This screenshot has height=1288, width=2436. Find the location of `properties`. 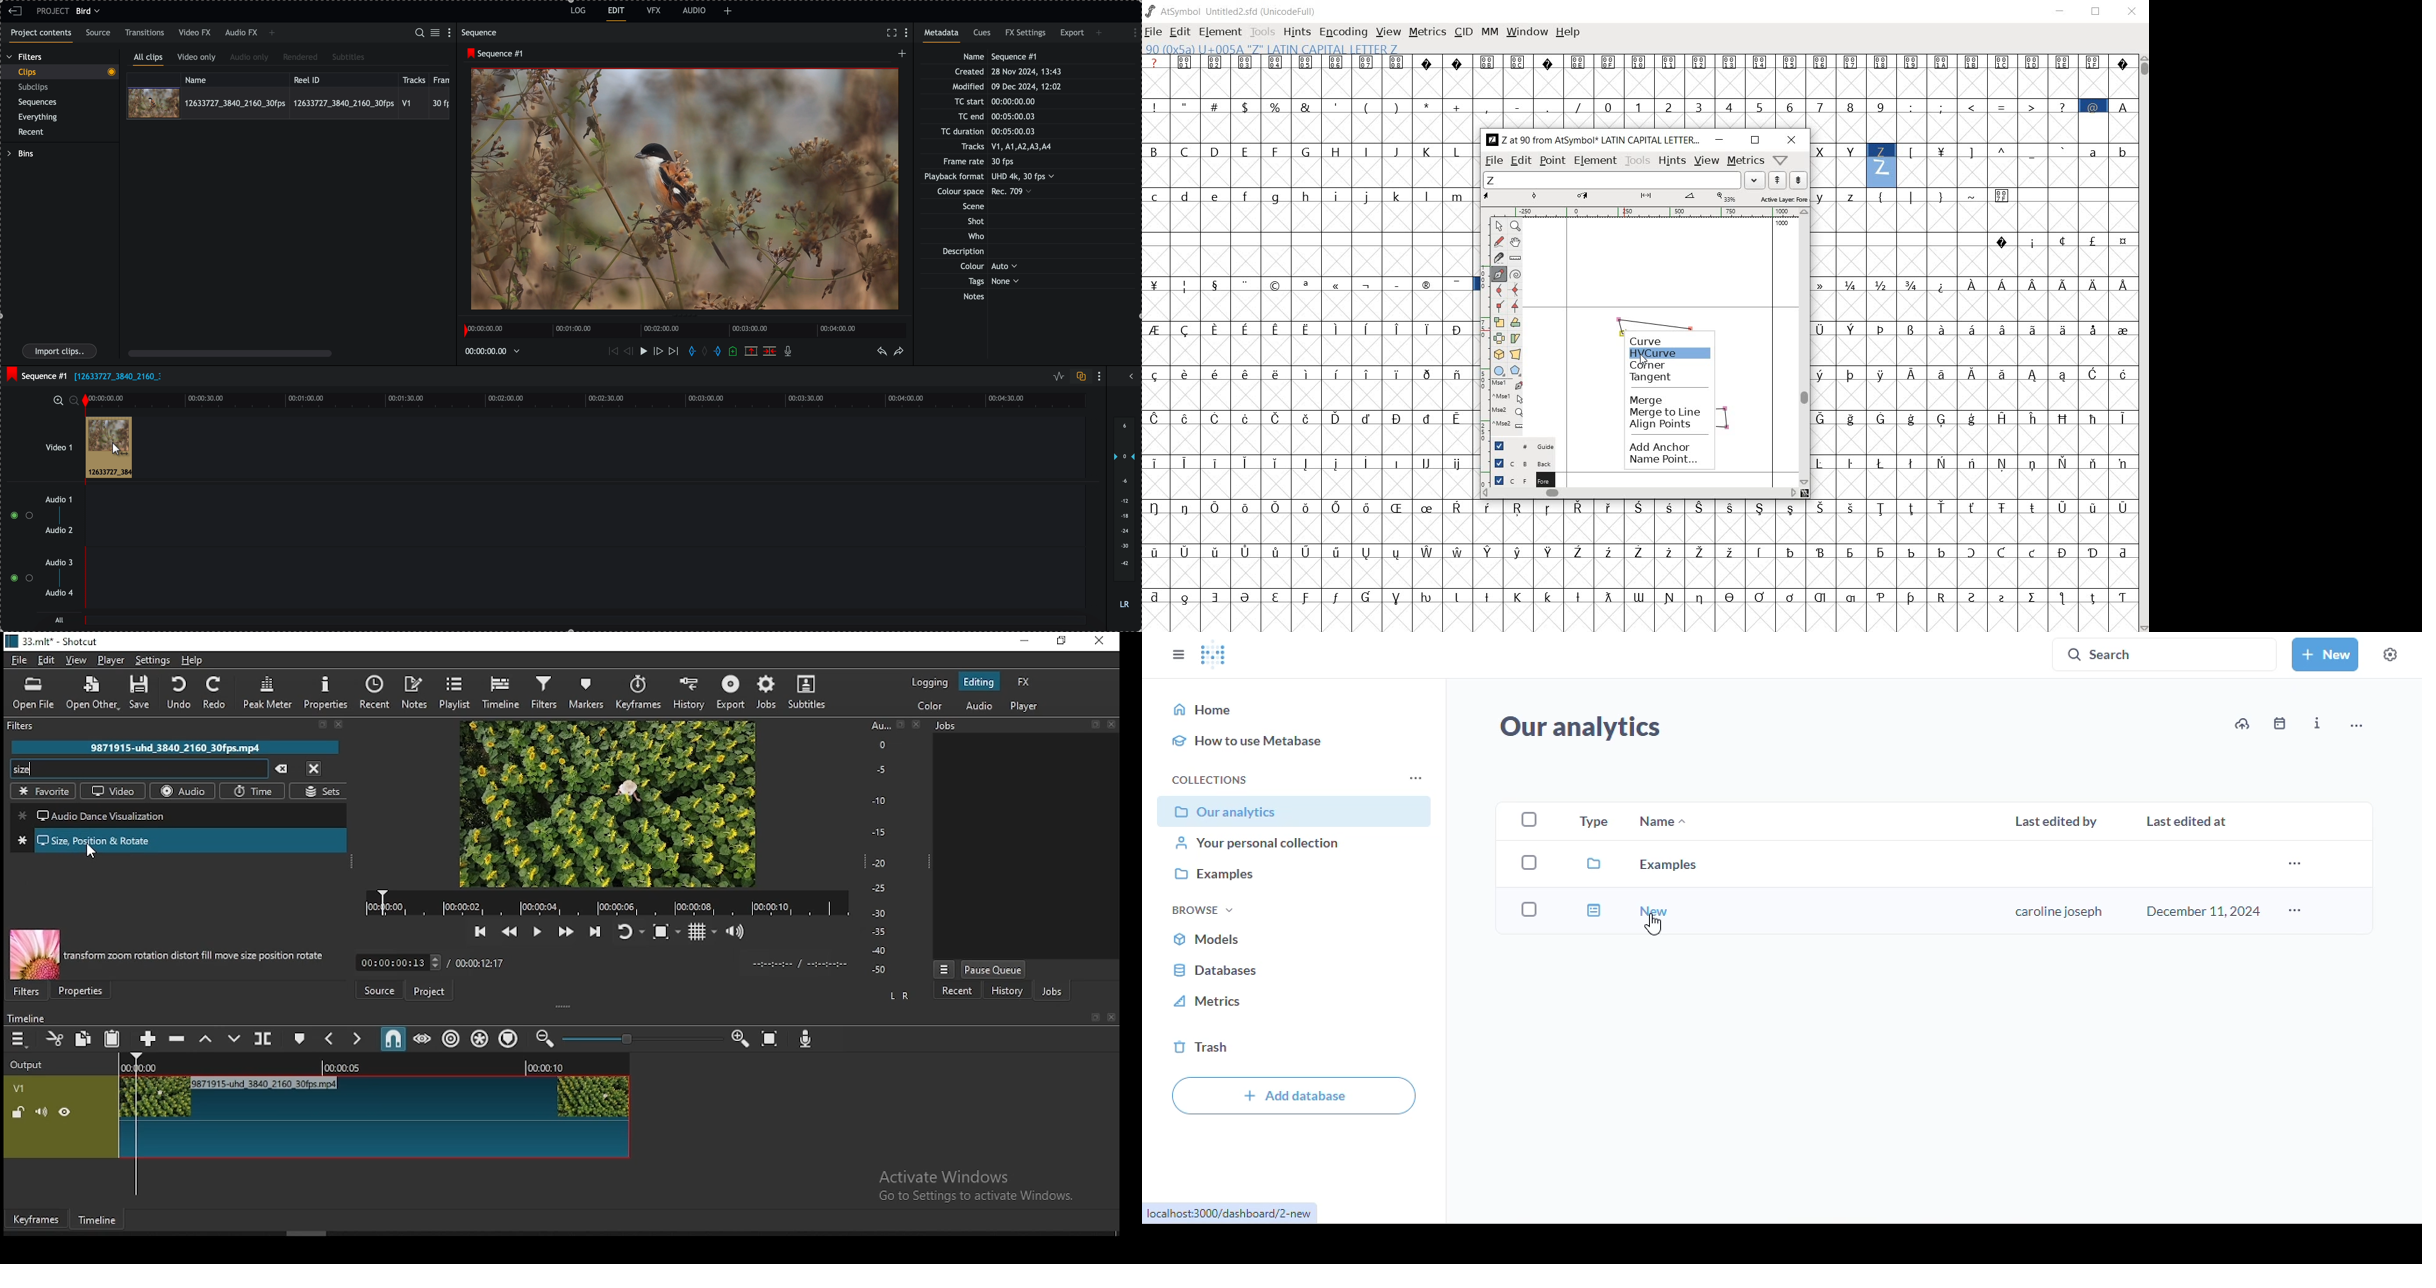

properties is located at coordinates (327, 693).